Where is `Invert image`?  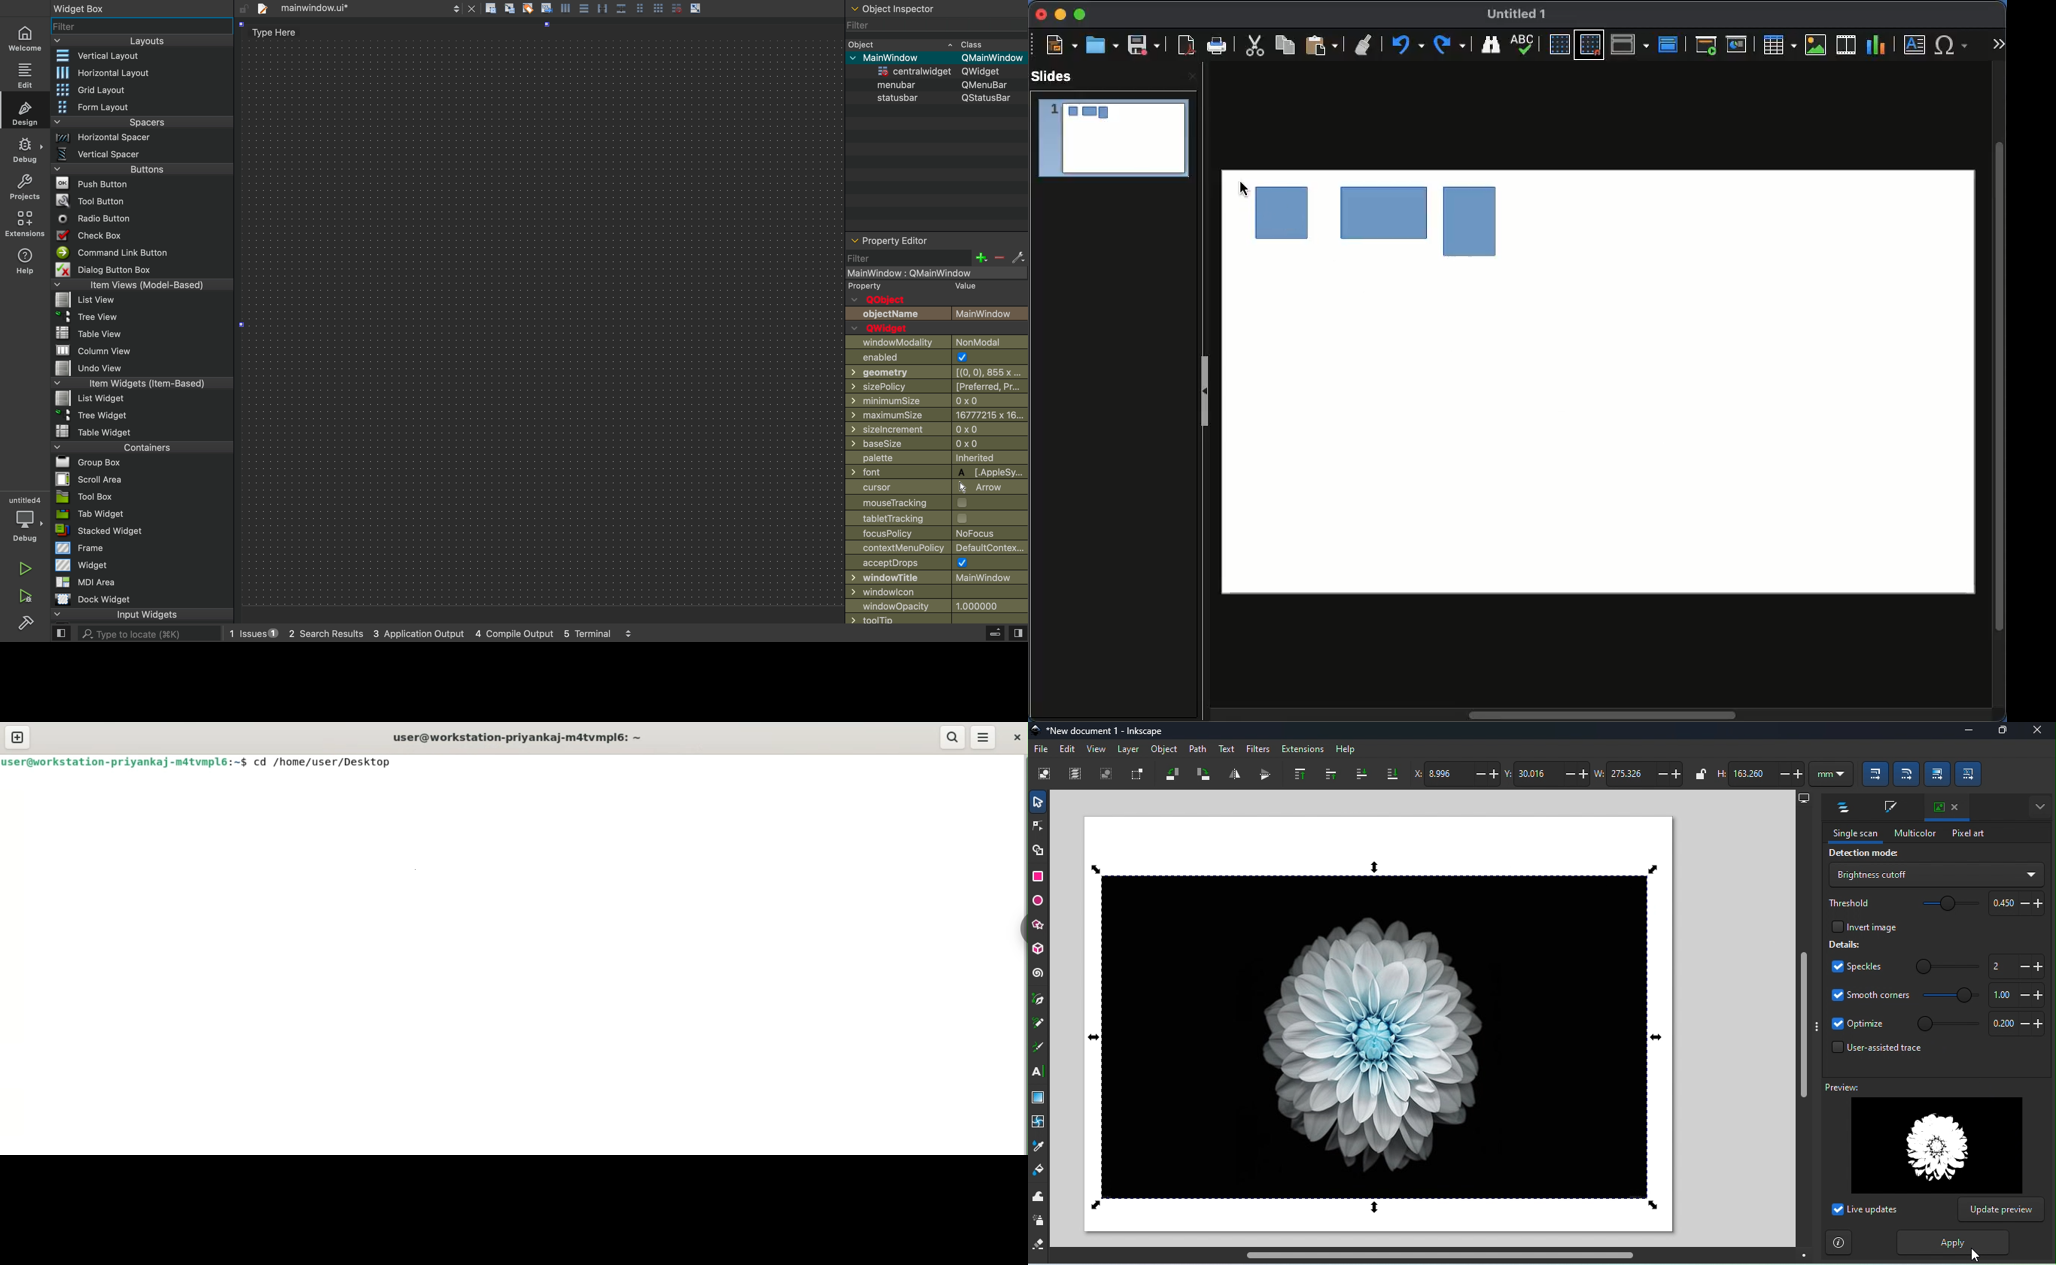
Invert image is located at coordinates (1860, 927).